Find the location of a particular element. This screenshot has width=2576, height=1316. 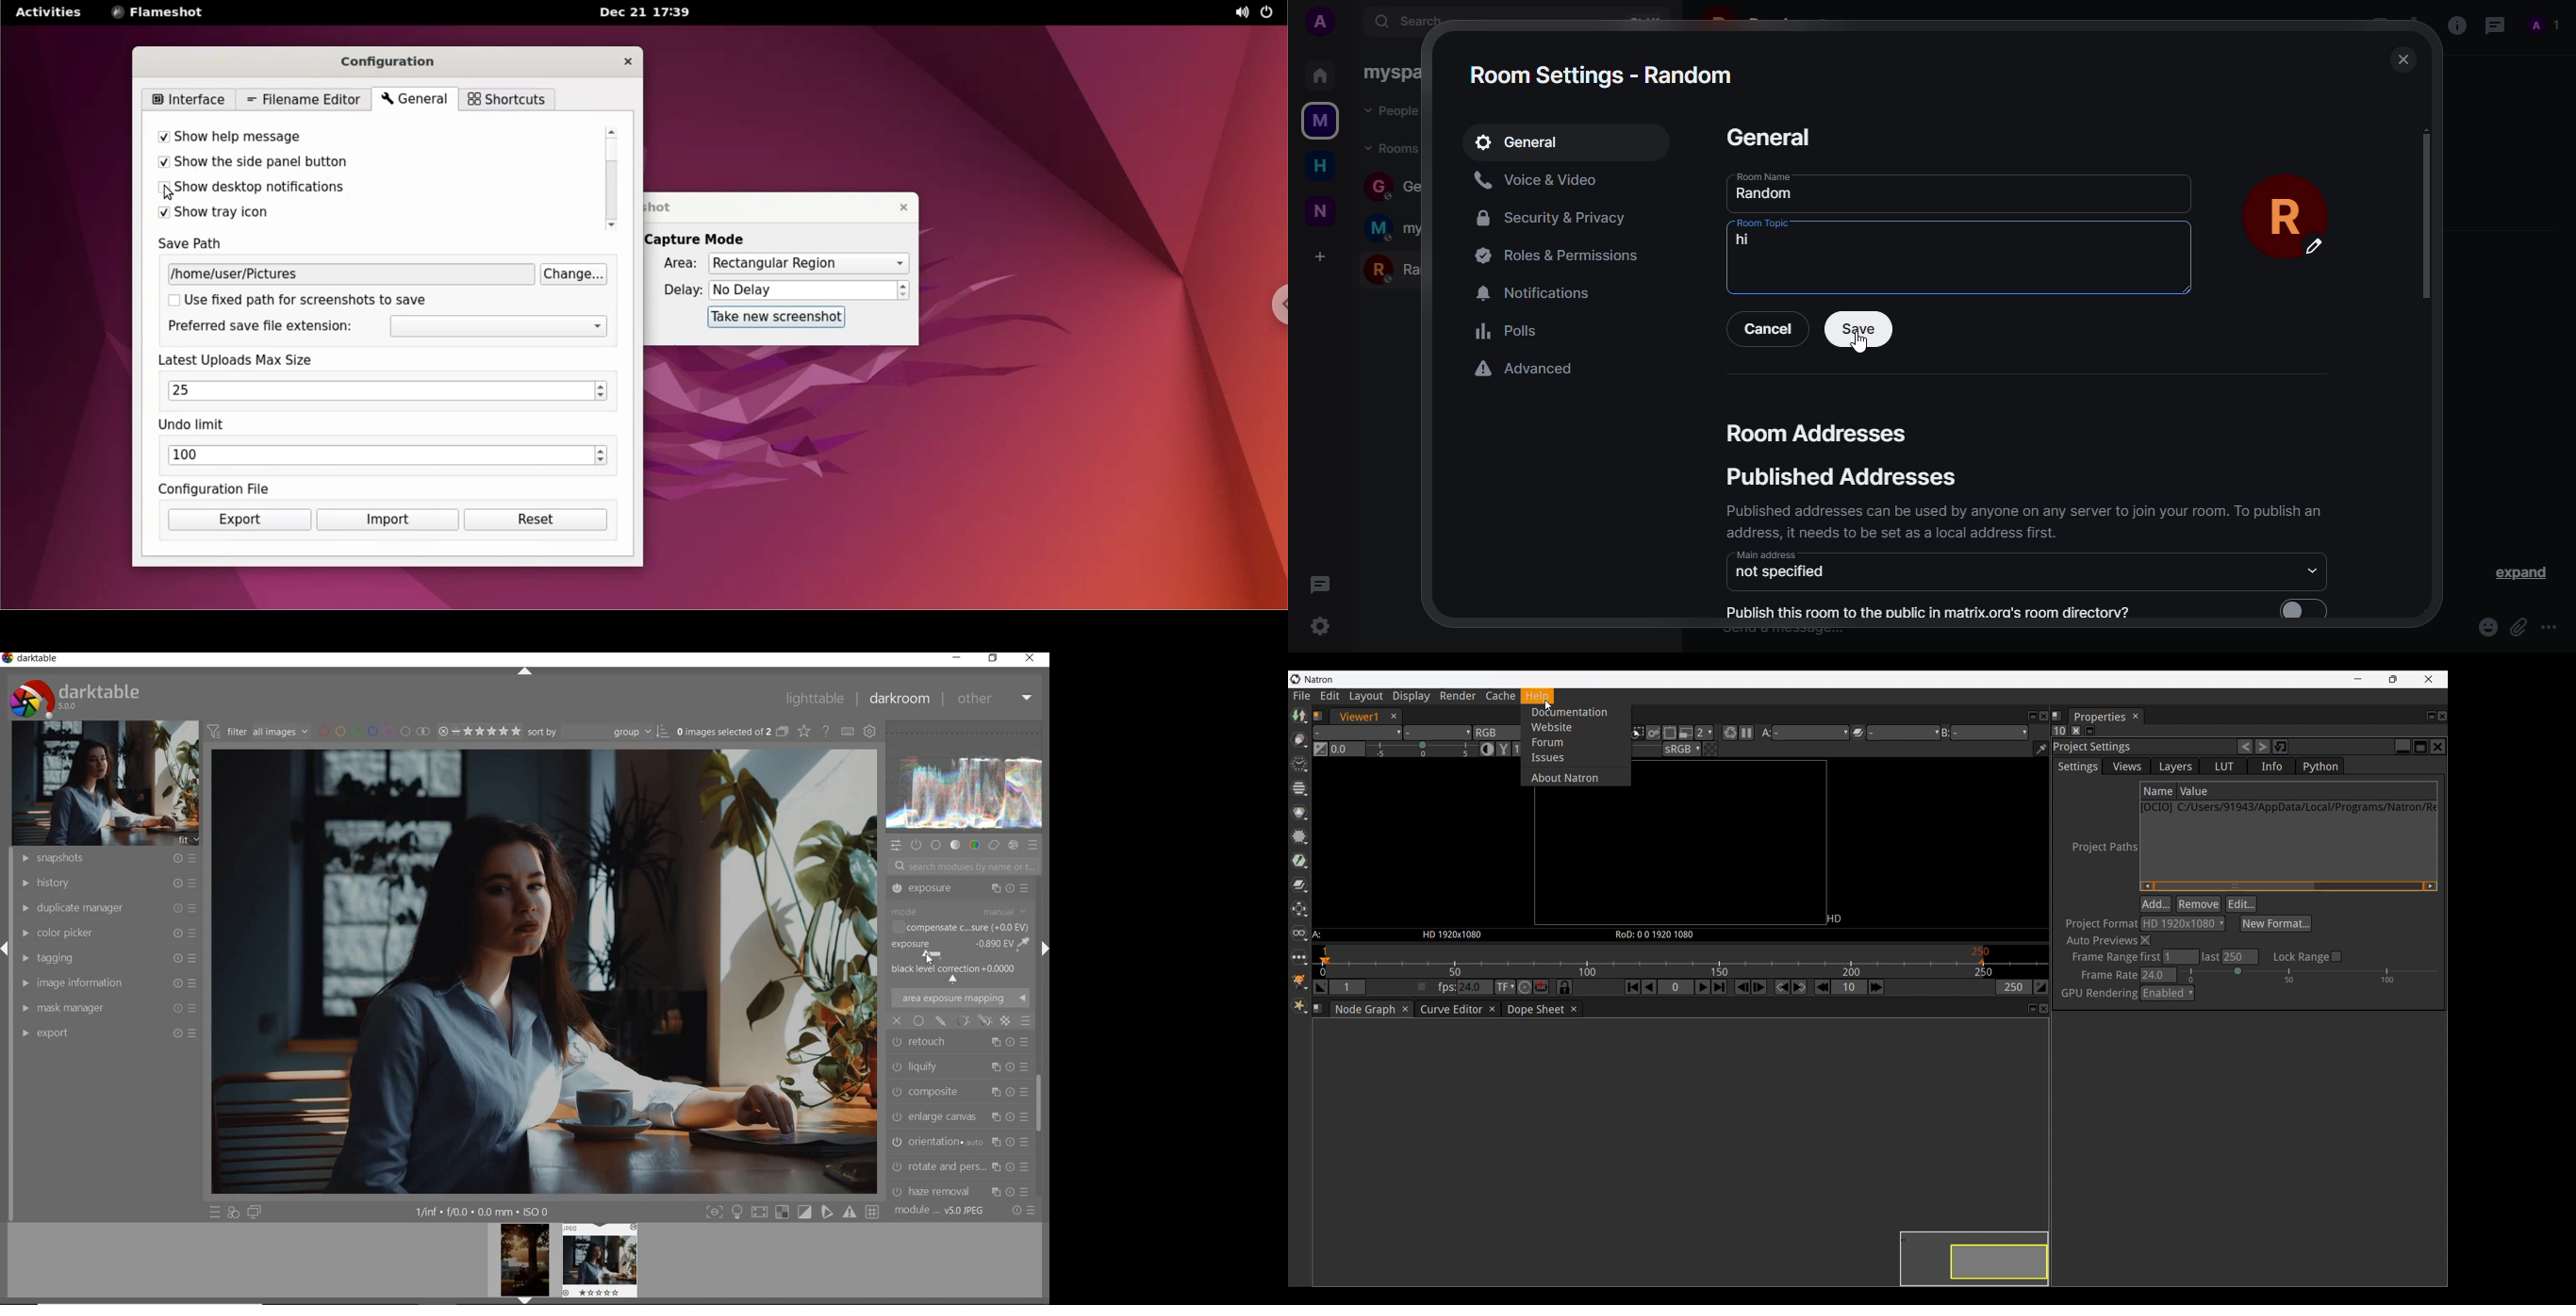

add profile picture is located at coordinates (1326, 22).